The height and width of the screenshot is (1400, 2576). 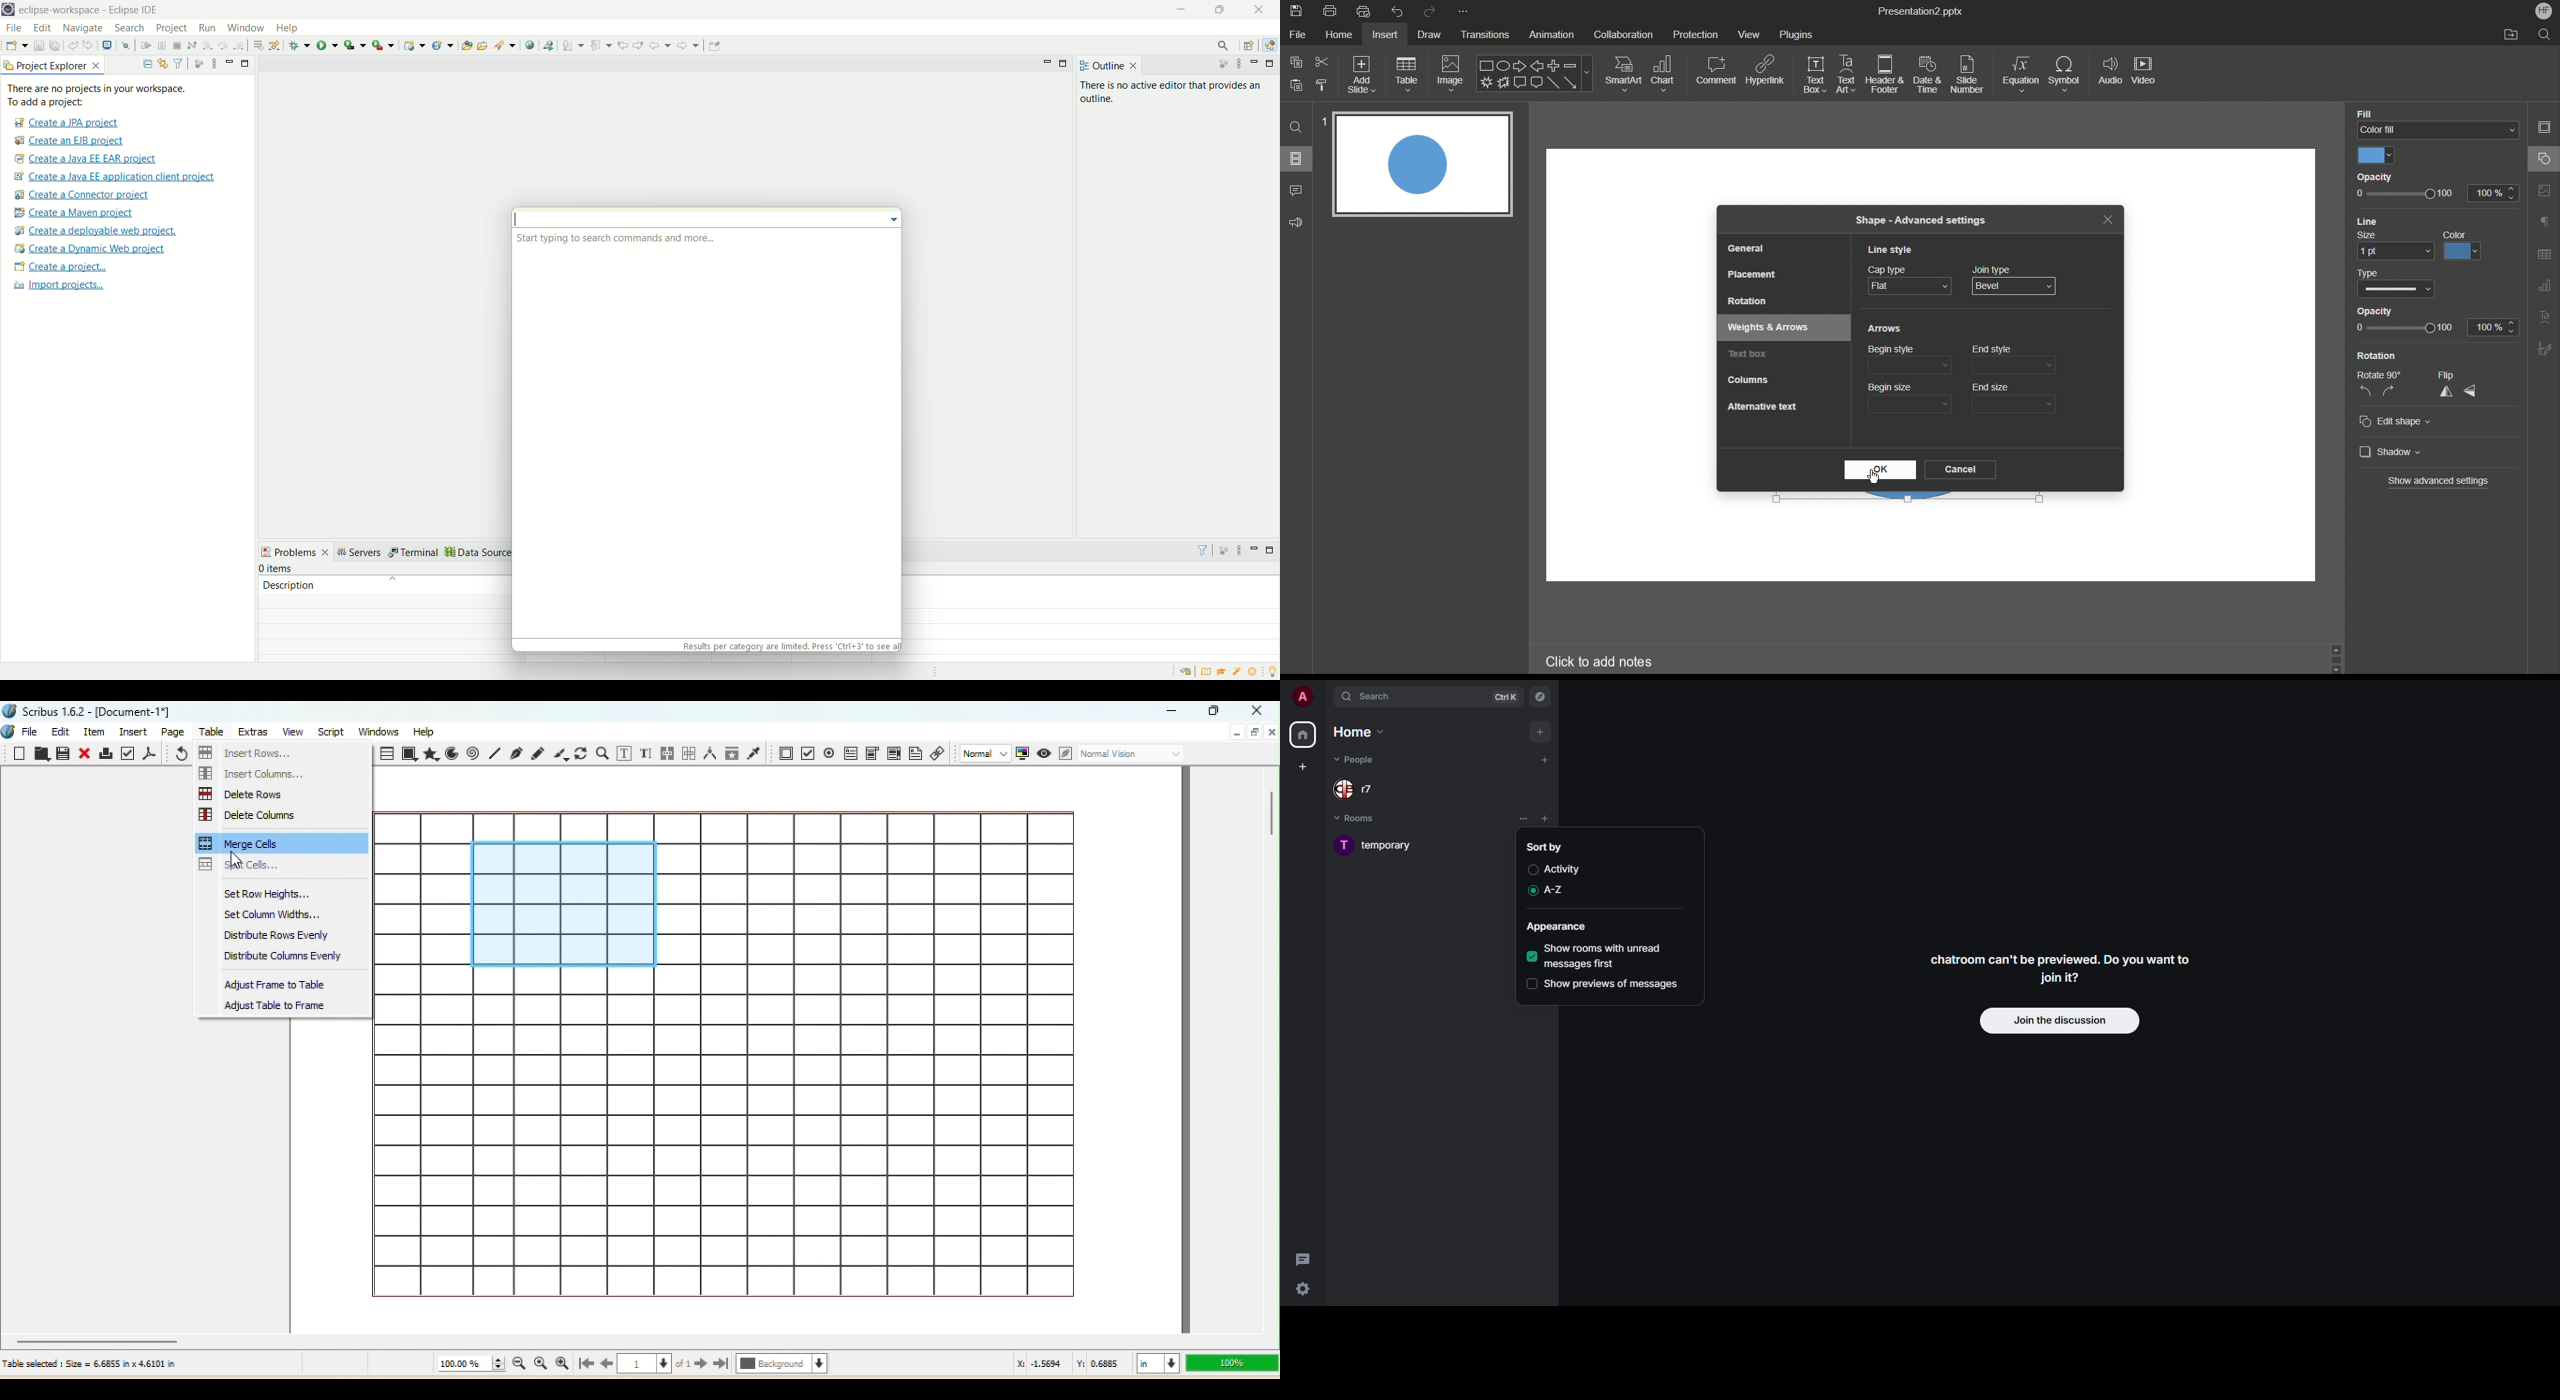 What do you see at coordinates (470, 1364) in the screenshot?
I see `Current zoom level` at bounding box center [470, 1364].